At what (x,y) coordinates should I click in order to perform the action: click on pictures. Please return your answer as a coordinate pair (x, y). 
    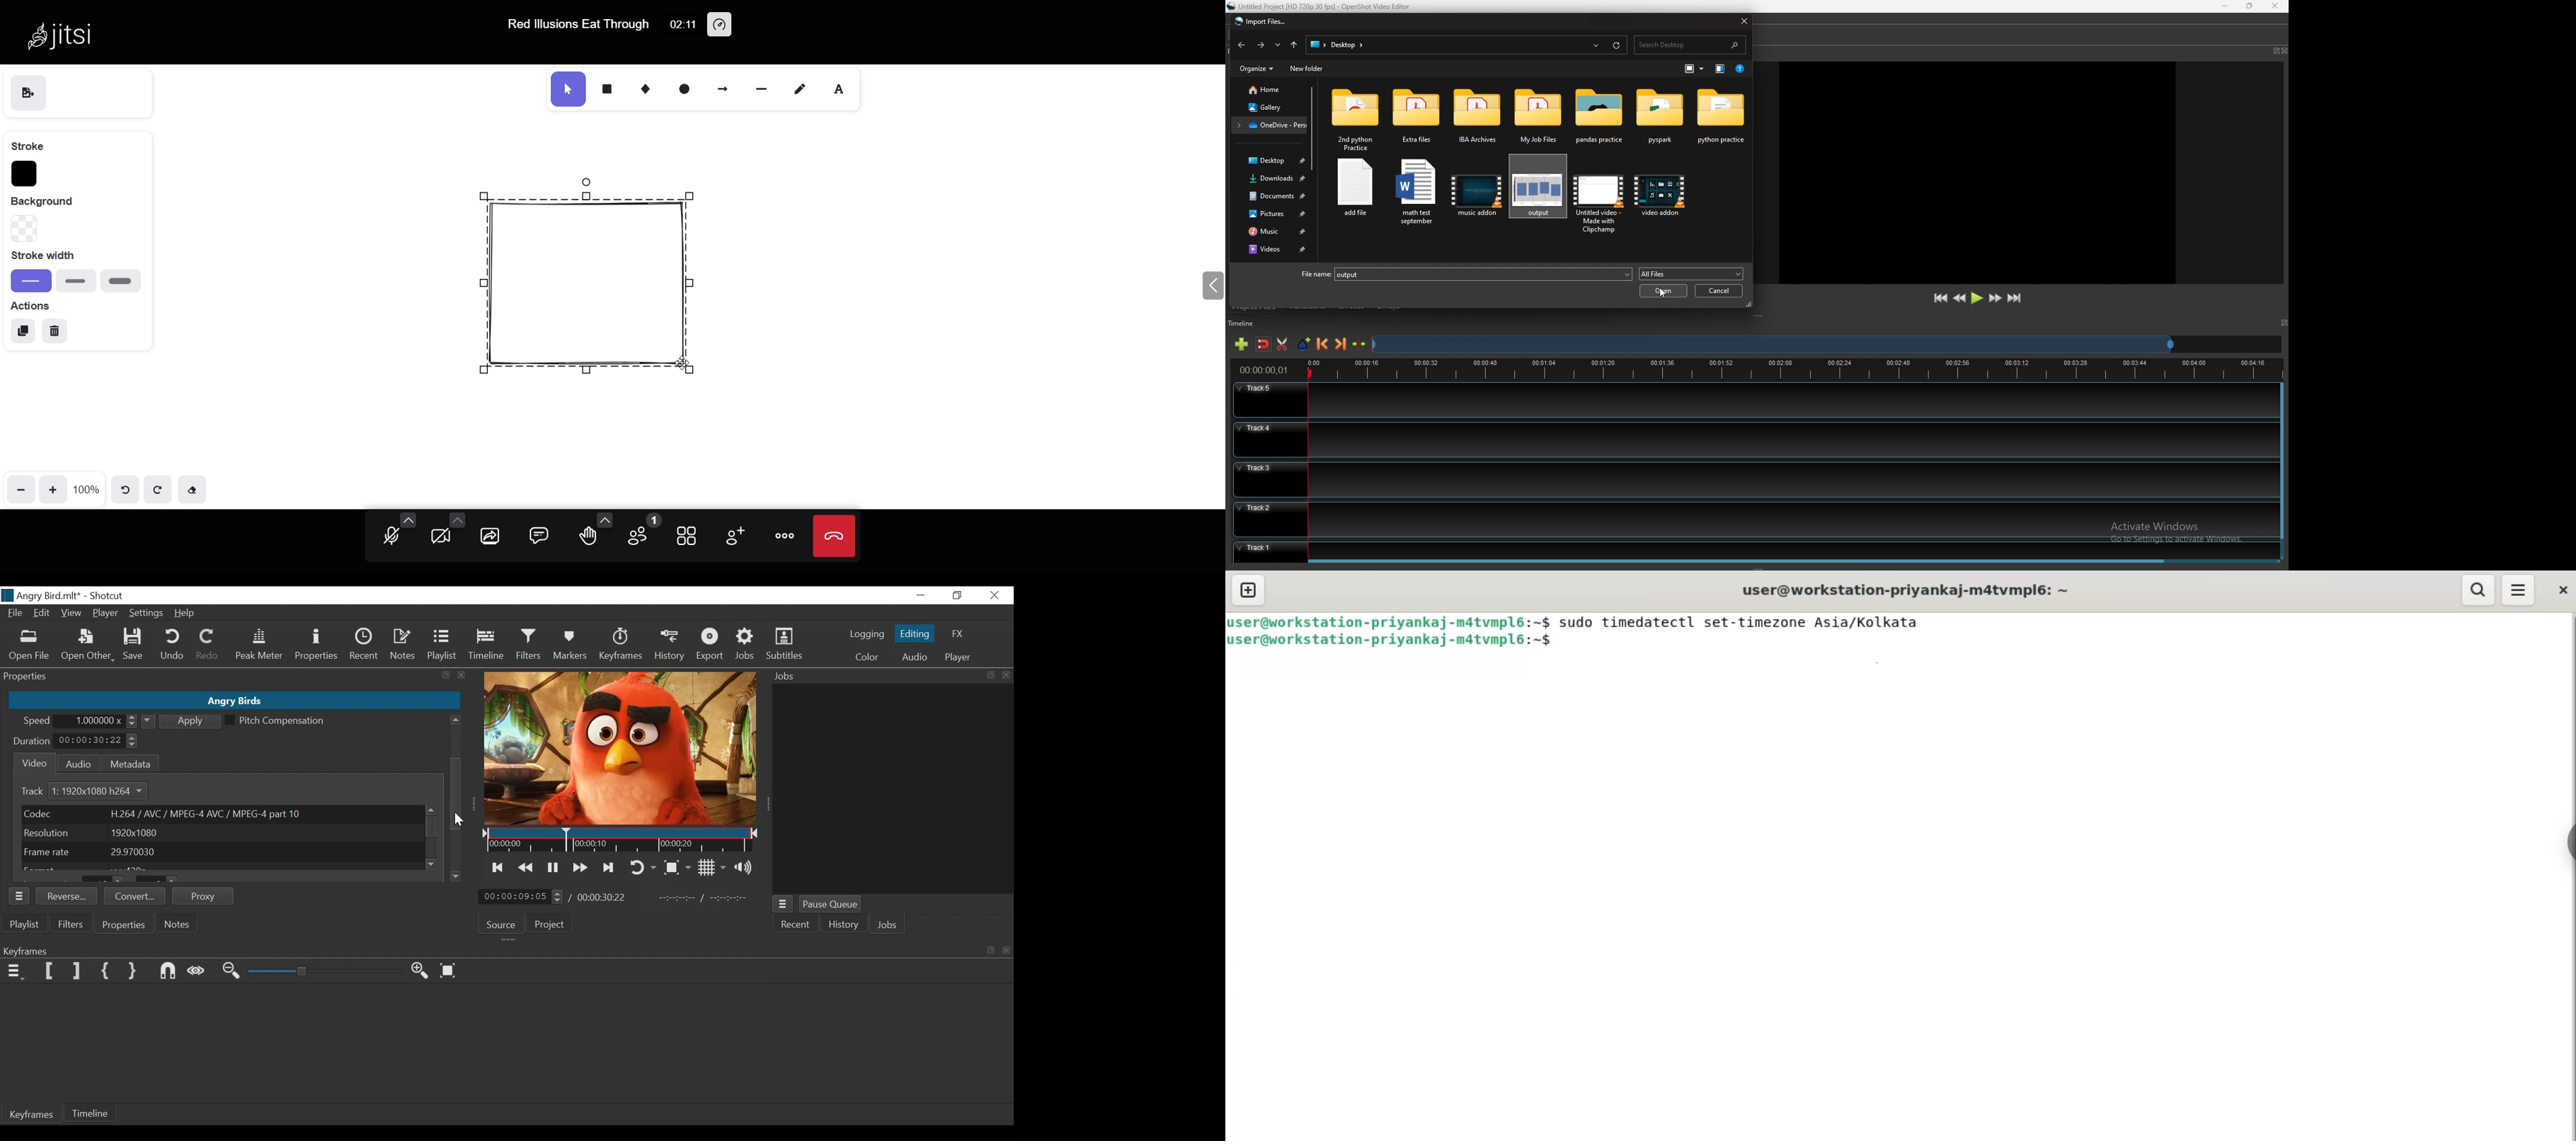
    Looking at the image, I should click on (1273, 213).